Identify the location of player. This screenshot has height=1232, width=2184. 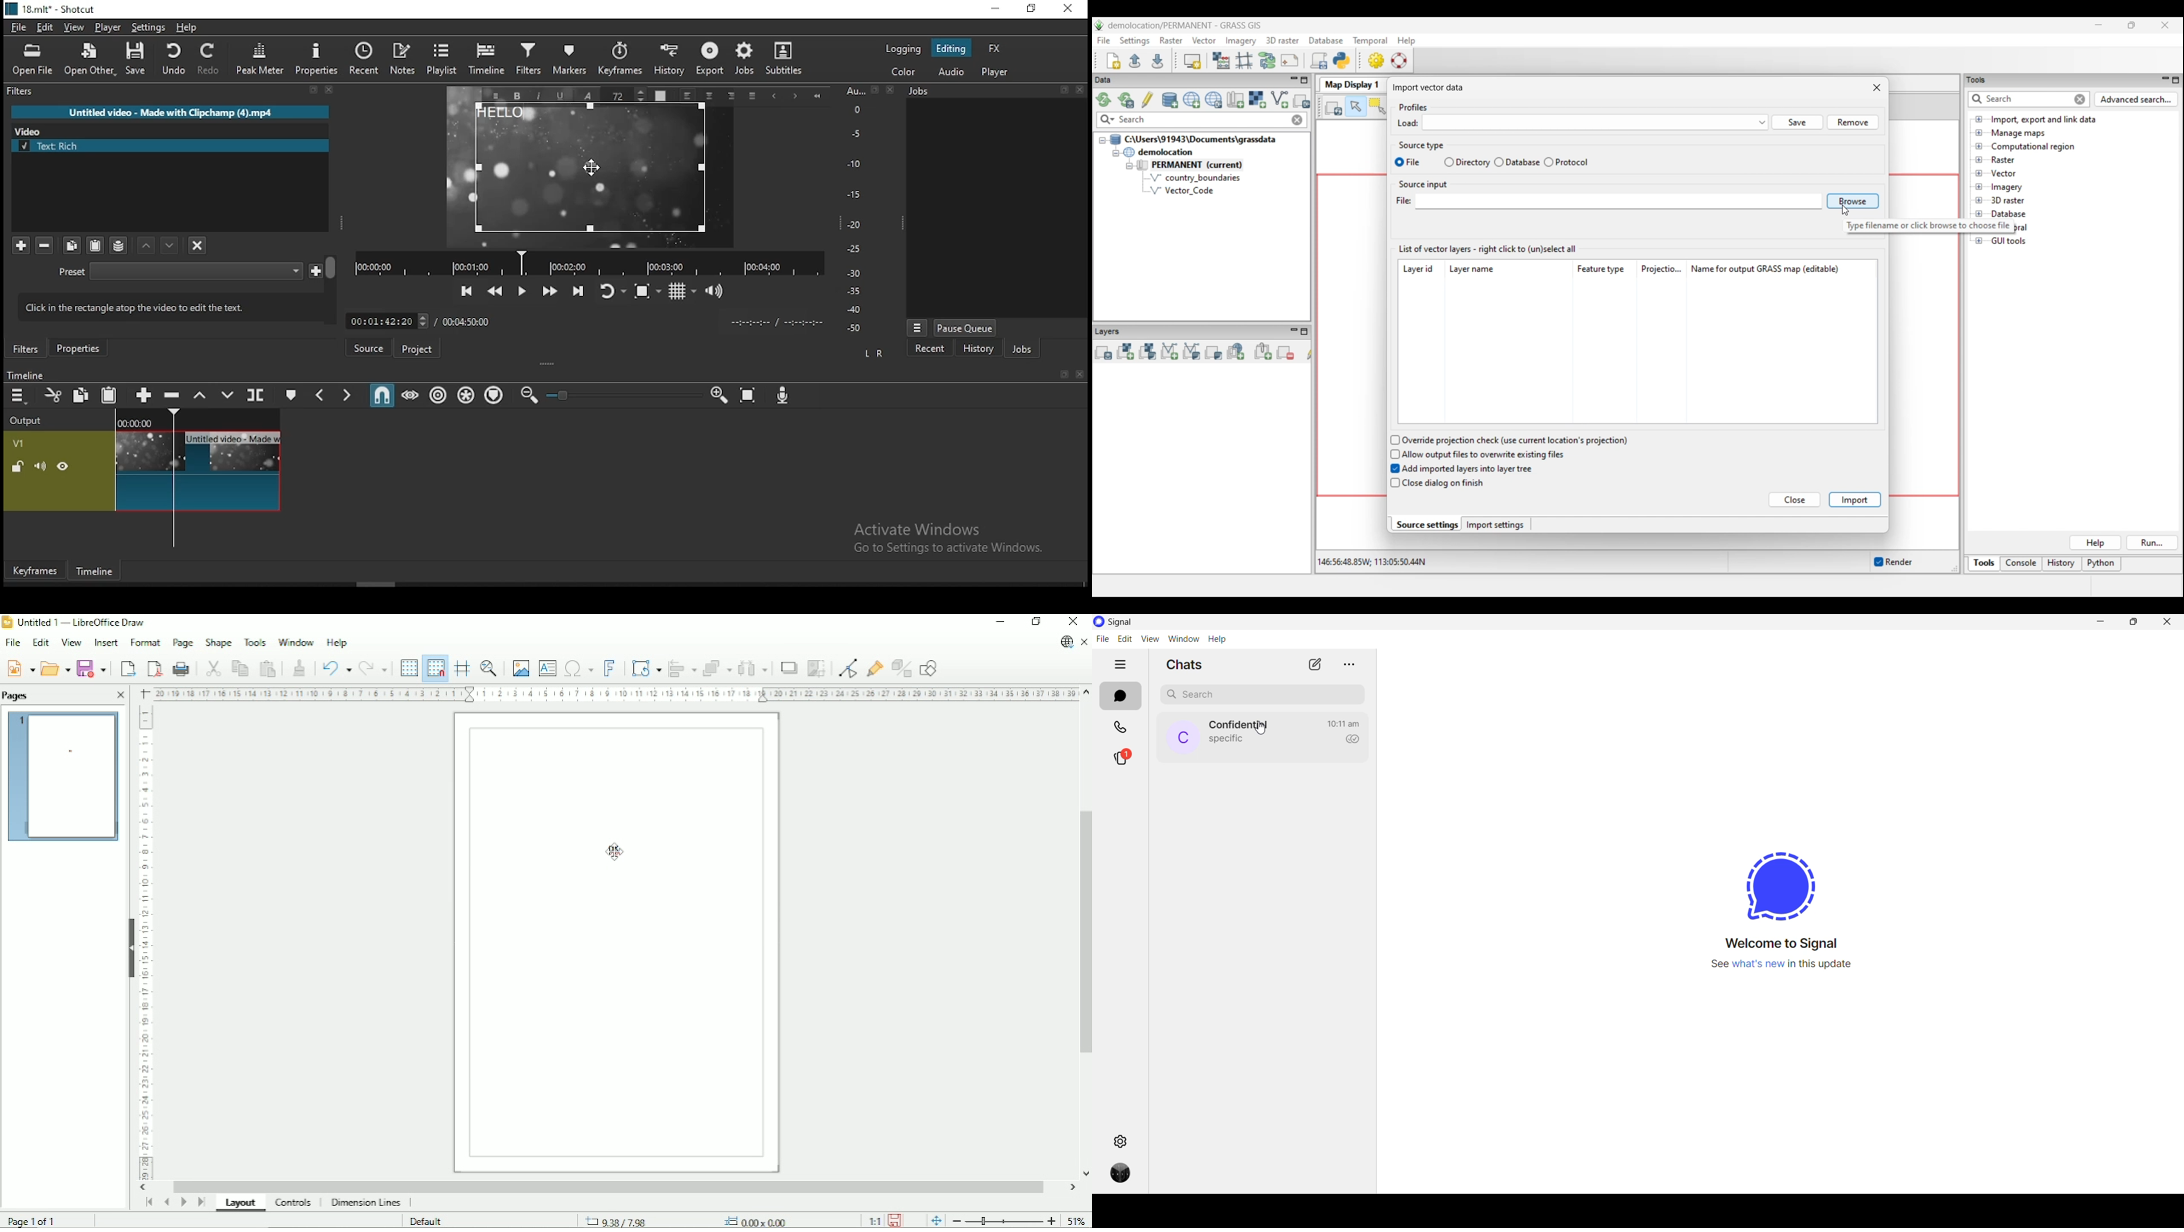
(998, 72).